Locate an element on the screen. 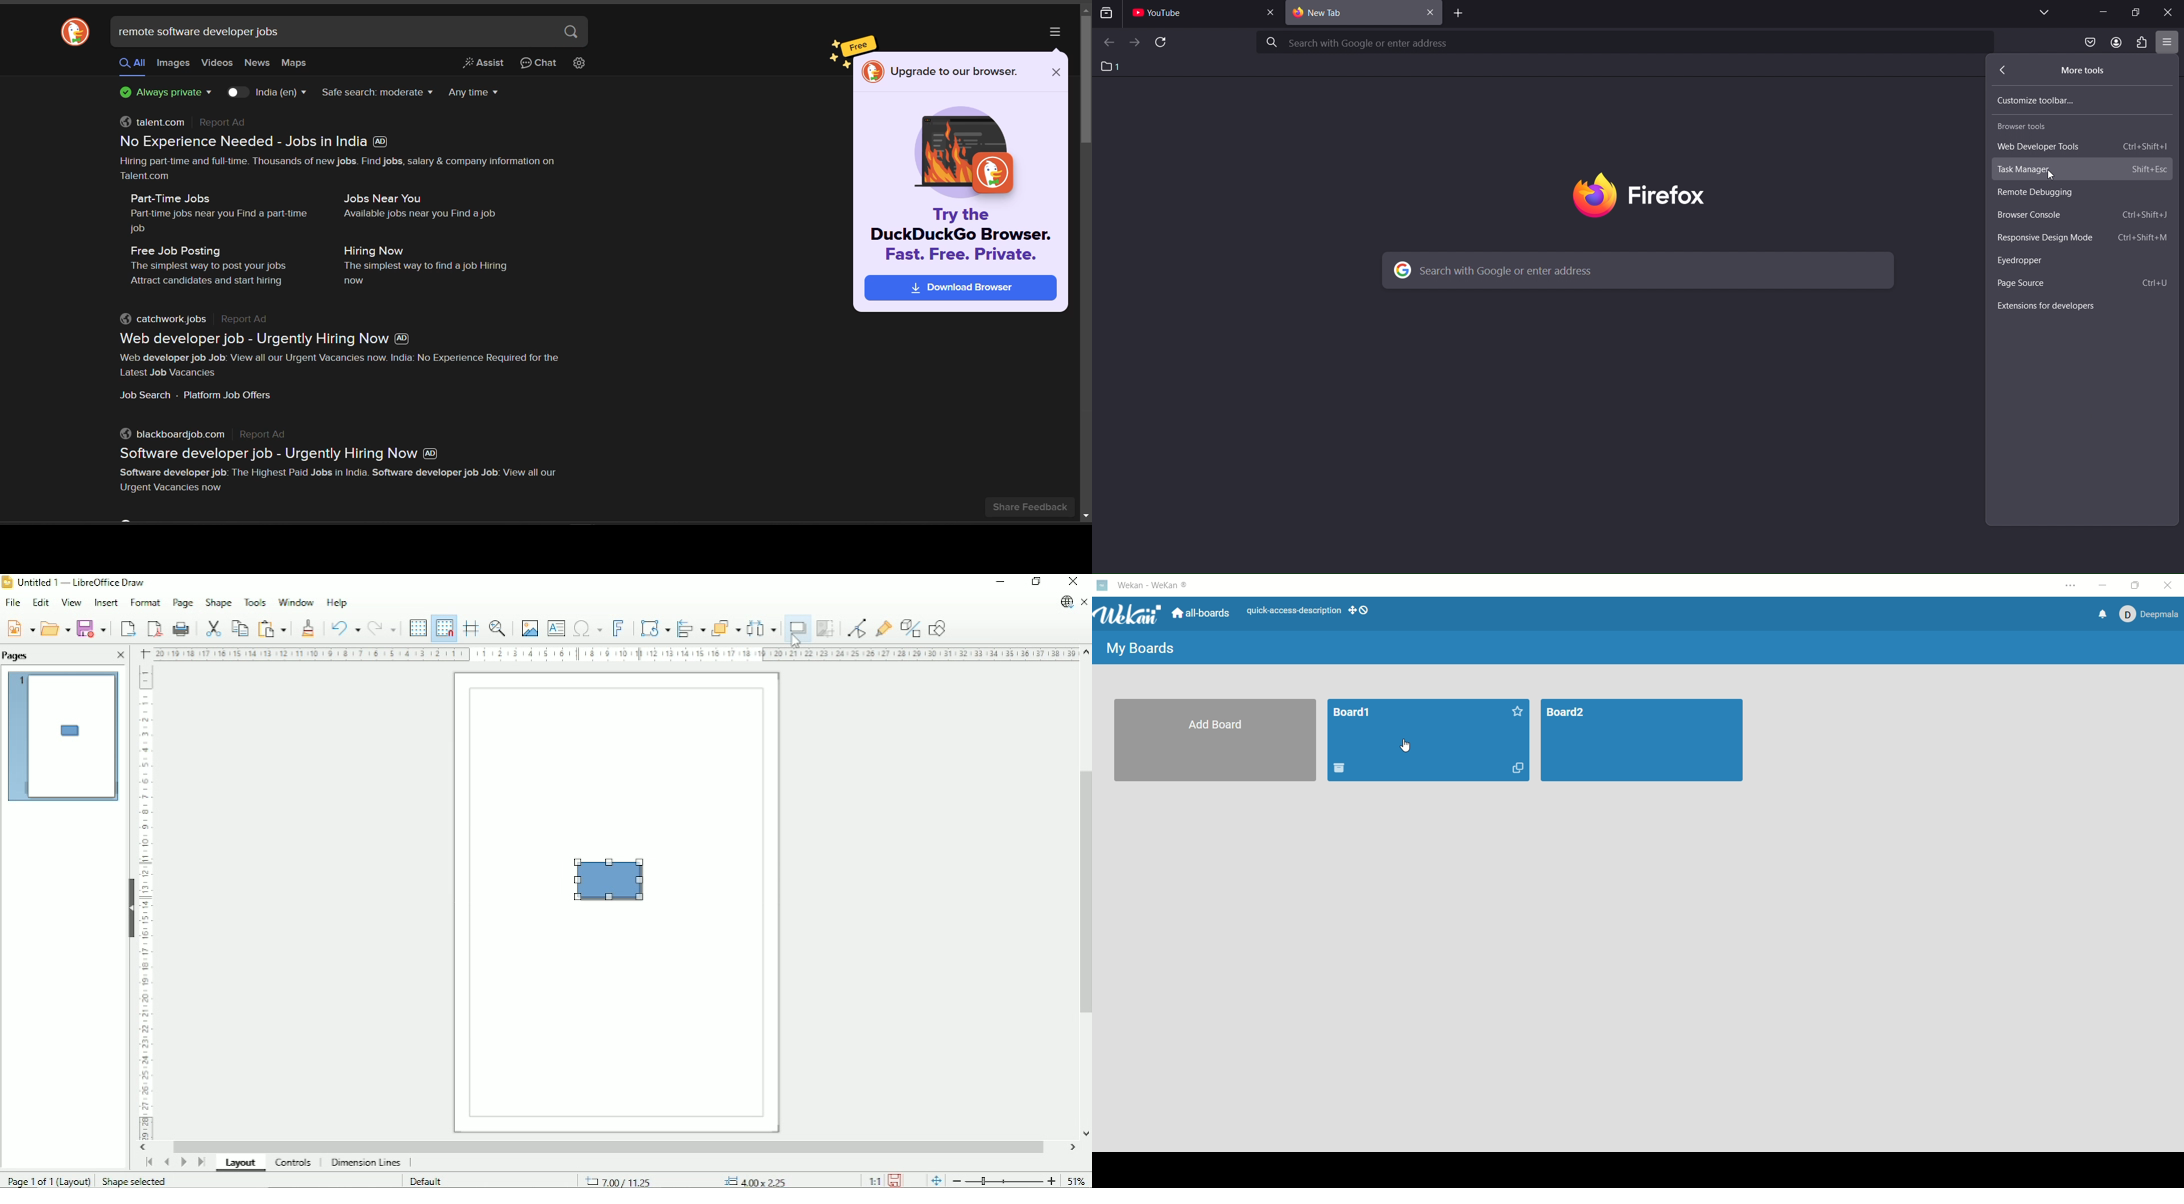  browse controls is located at coordinates (2036, 217).